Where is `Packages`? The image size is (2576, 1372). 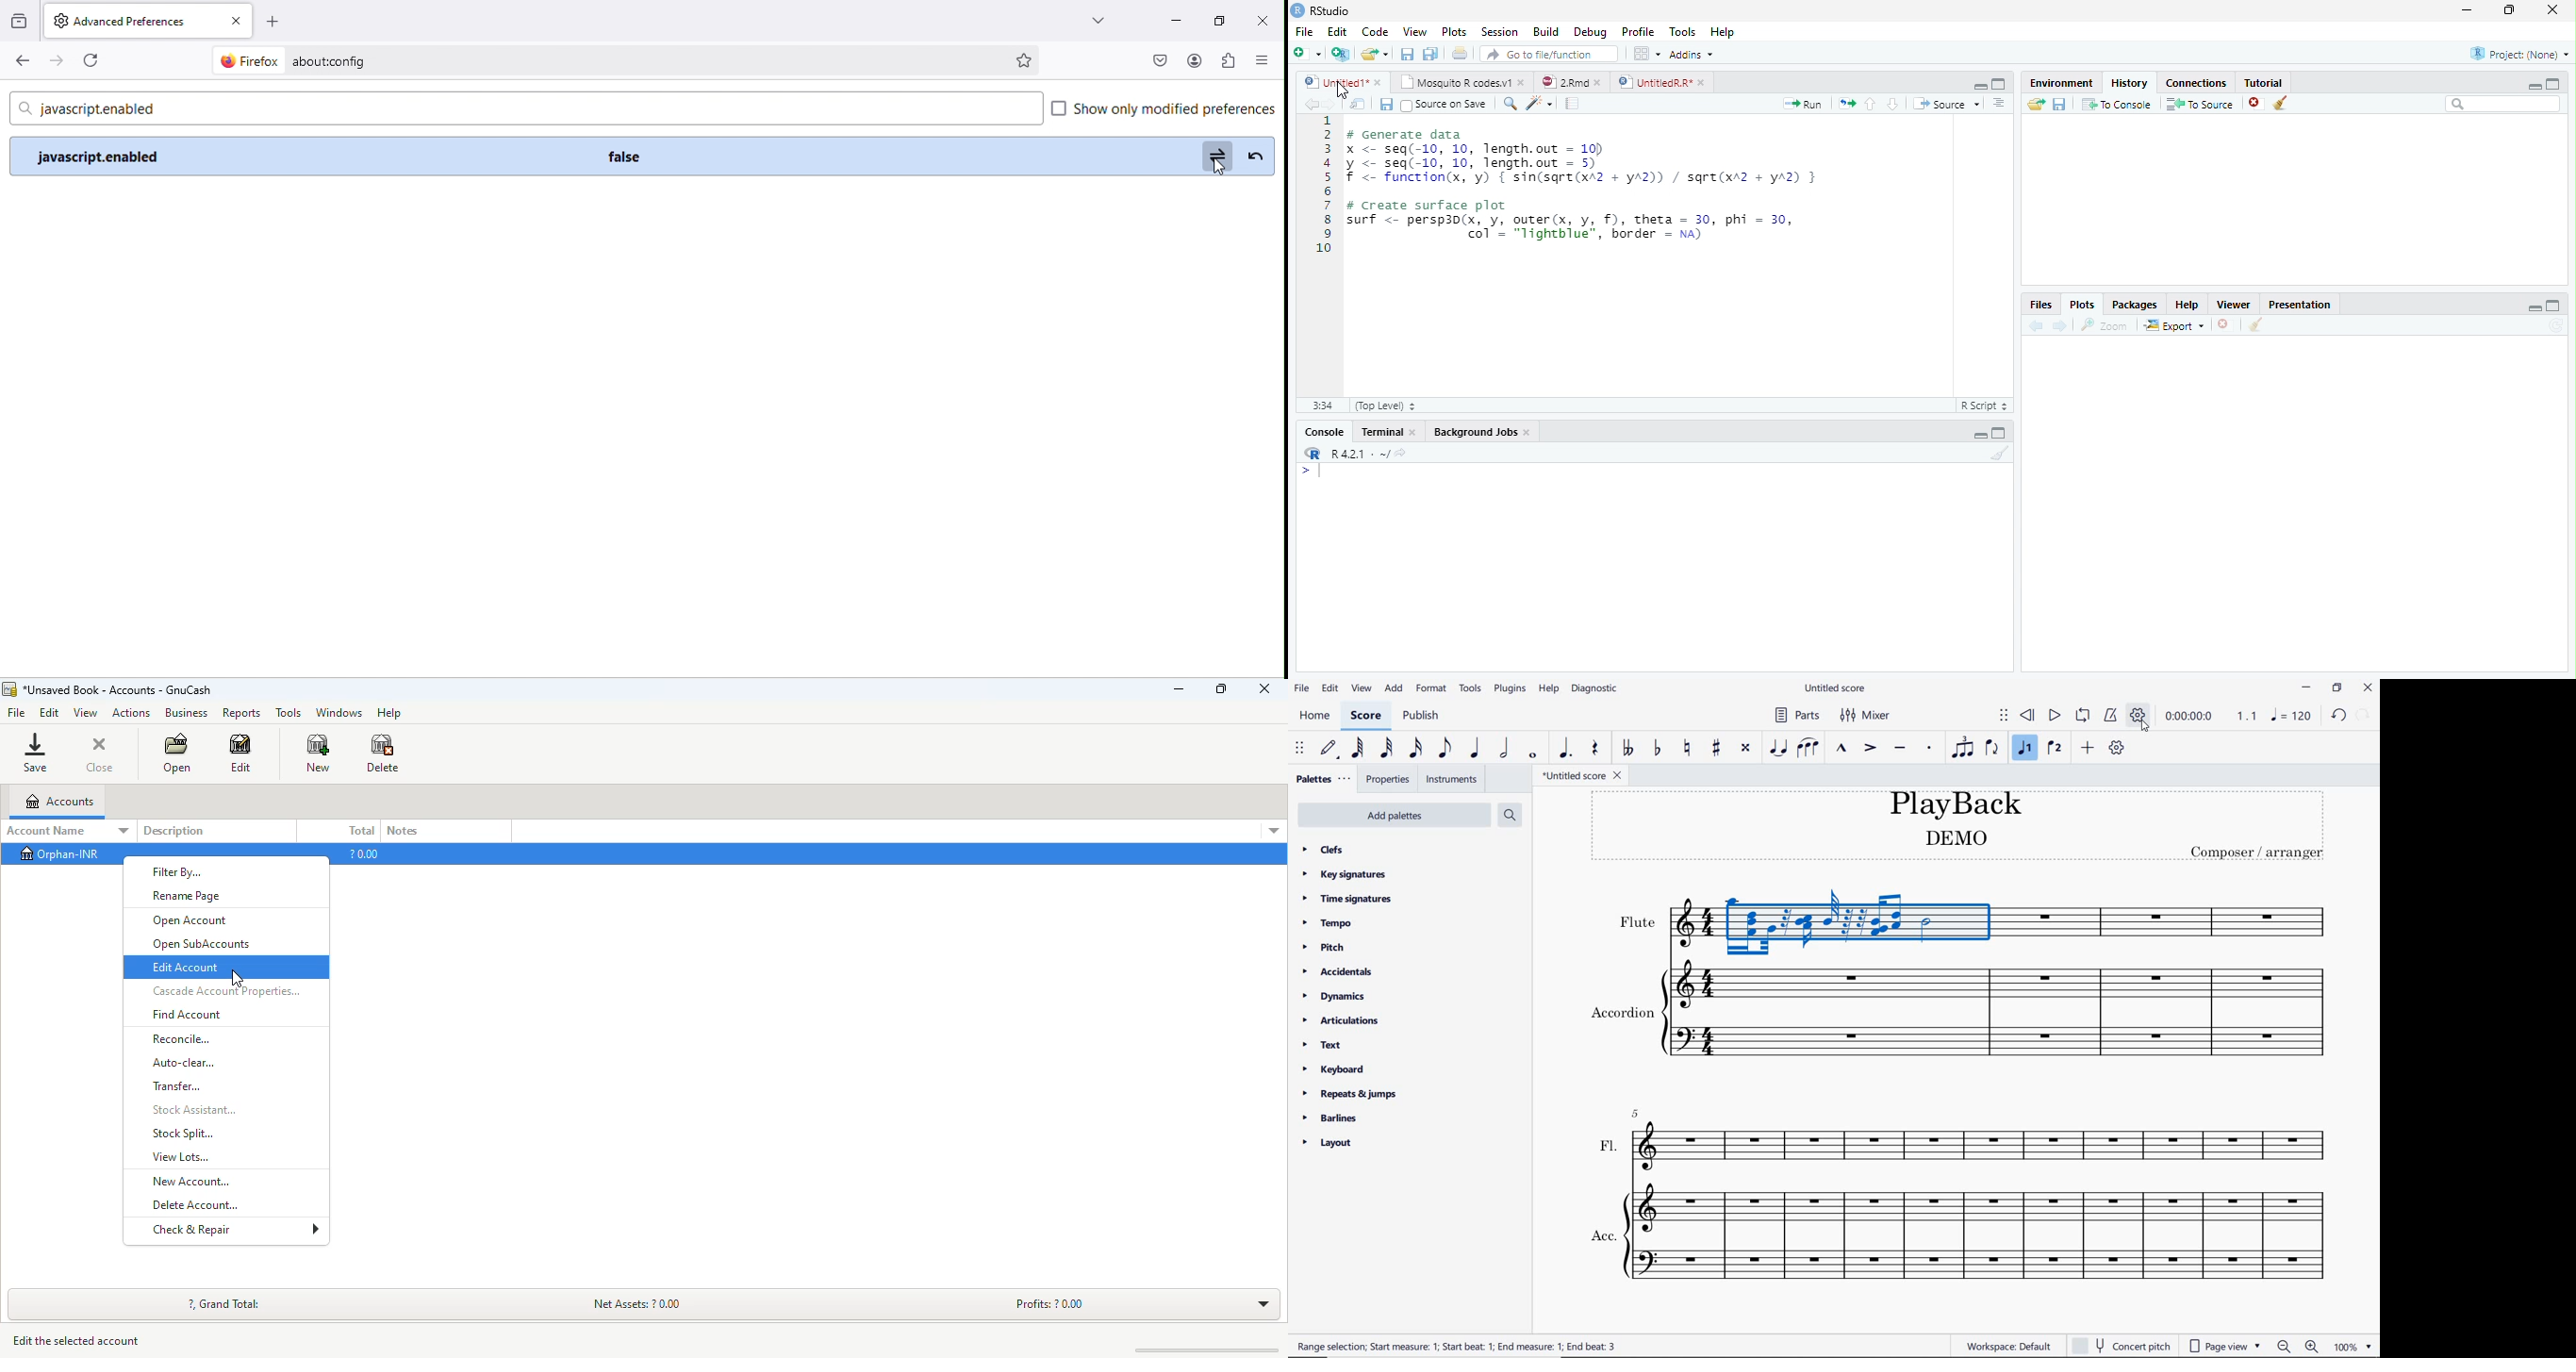 Packages is located at coordinates (2135, 304).